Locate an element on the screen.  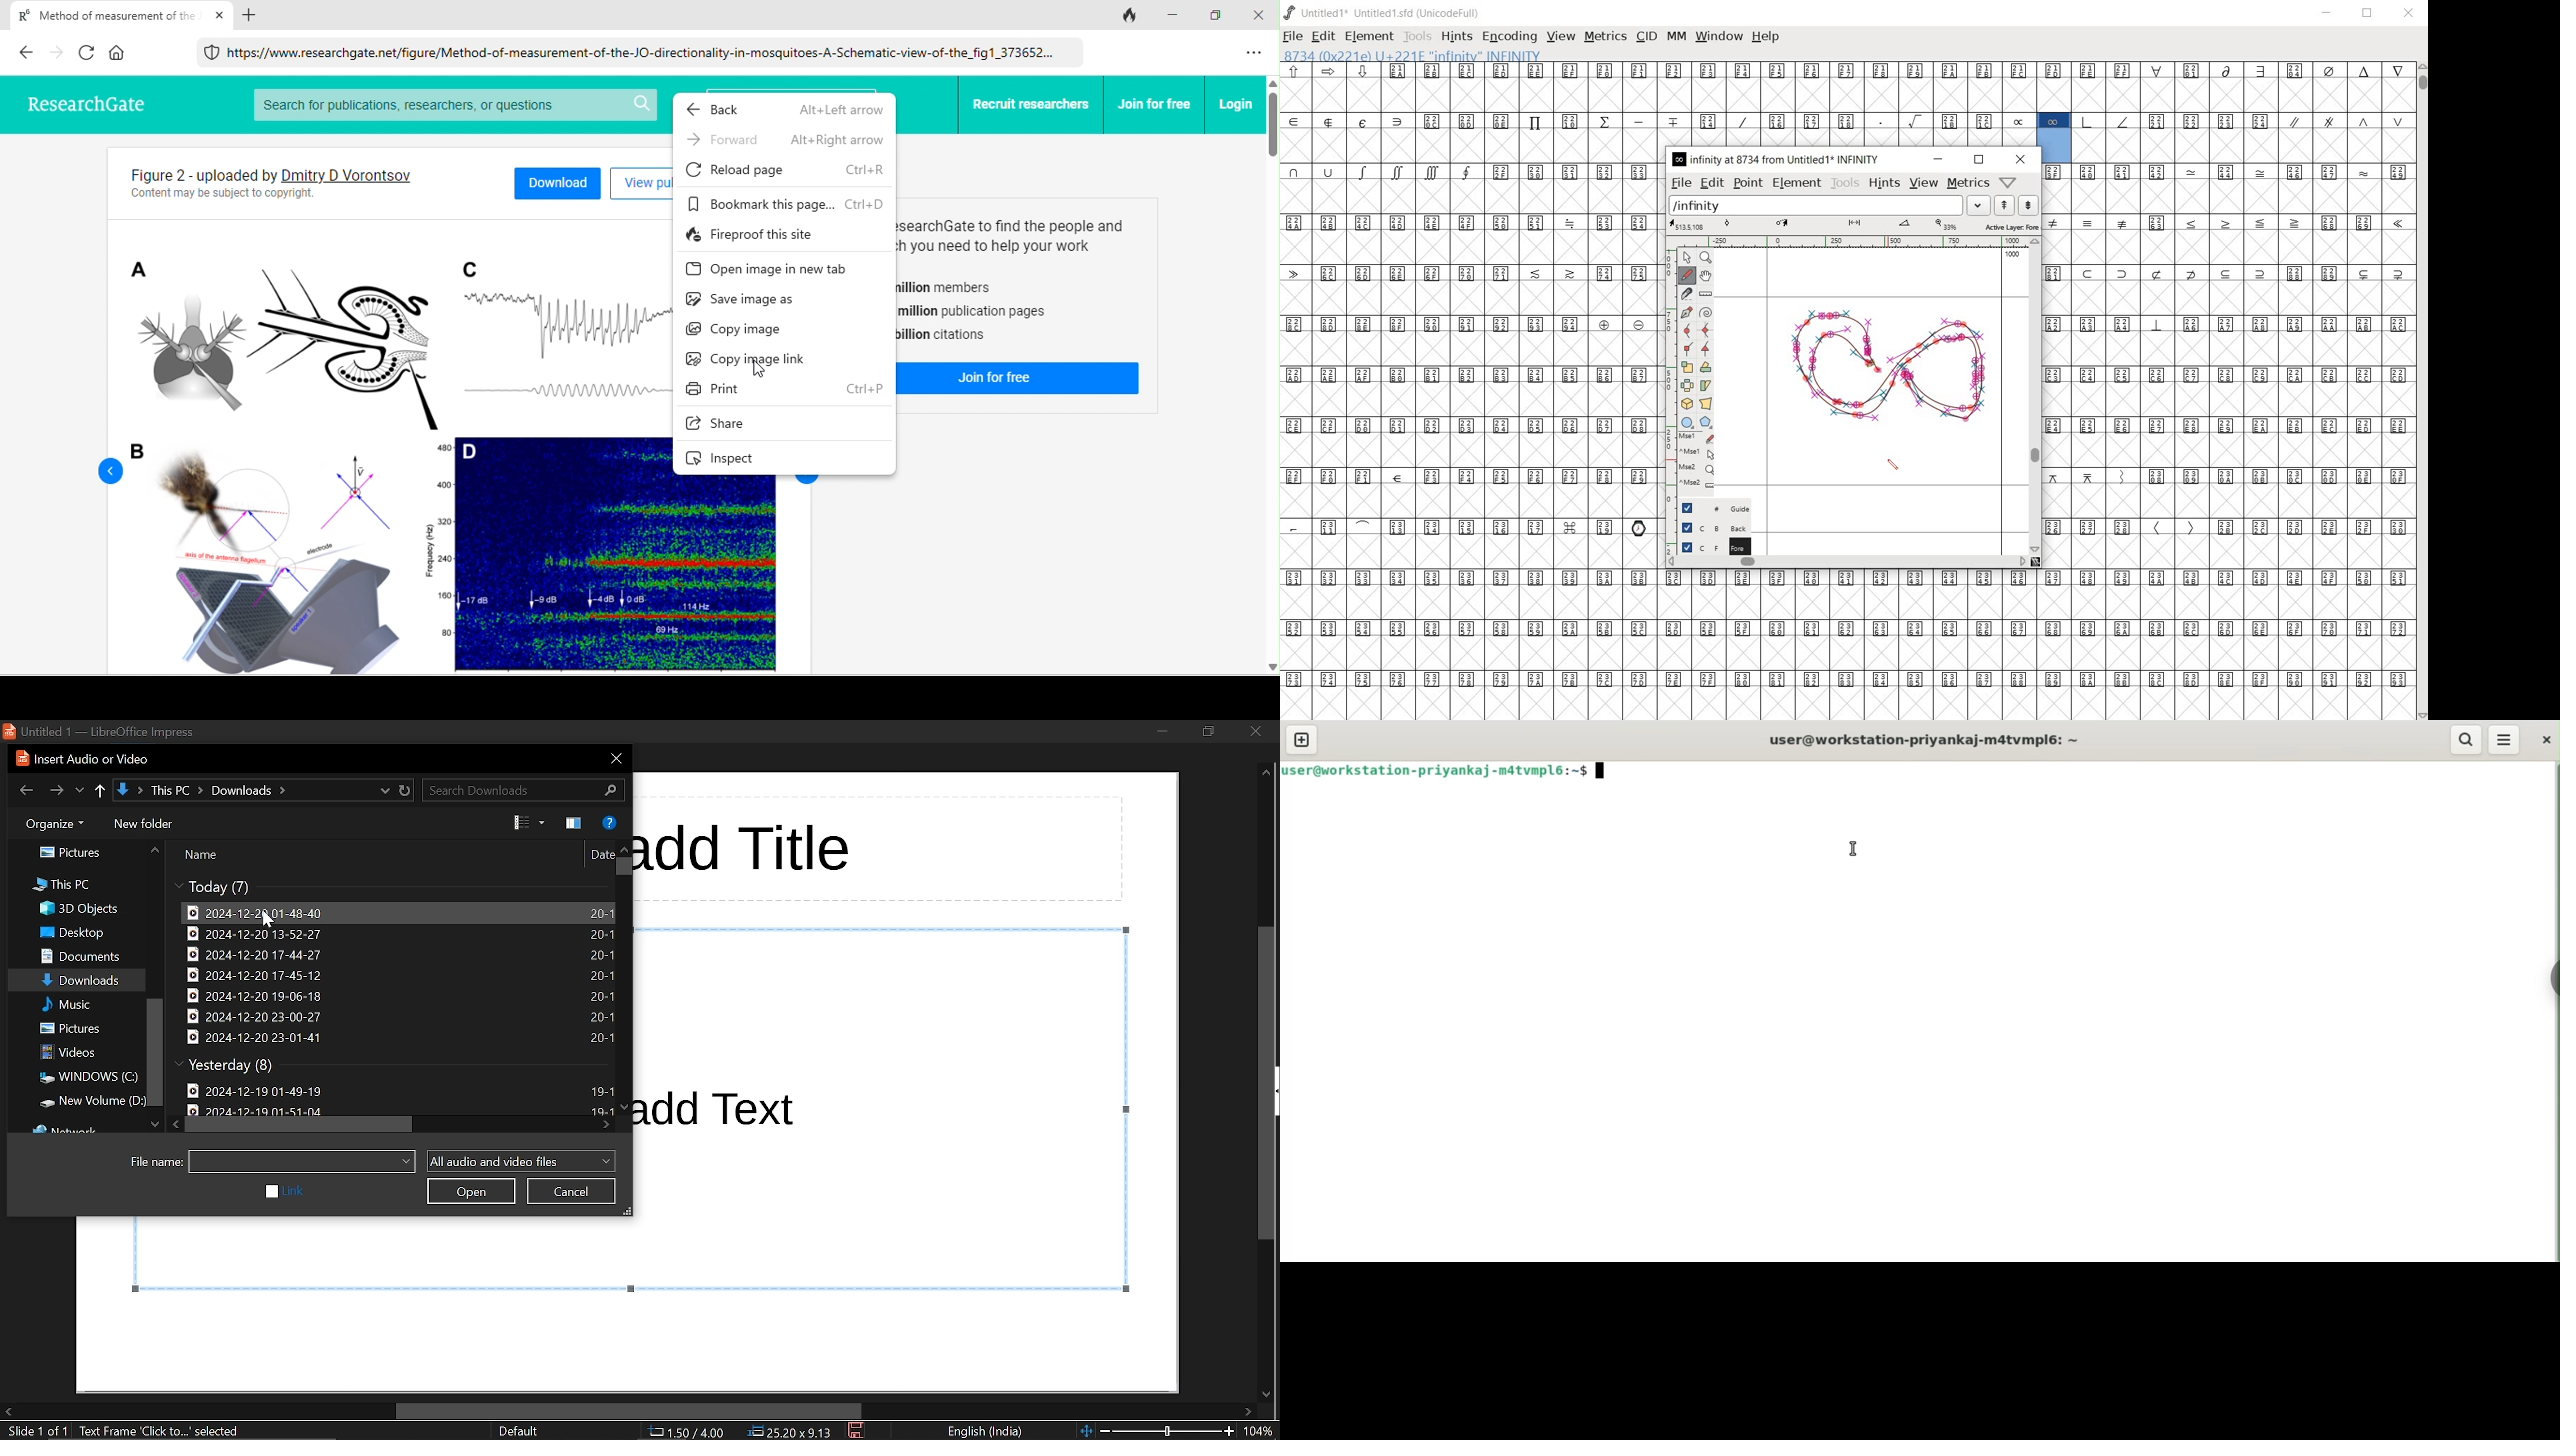
minimize is located at coordinates (1158, 733).